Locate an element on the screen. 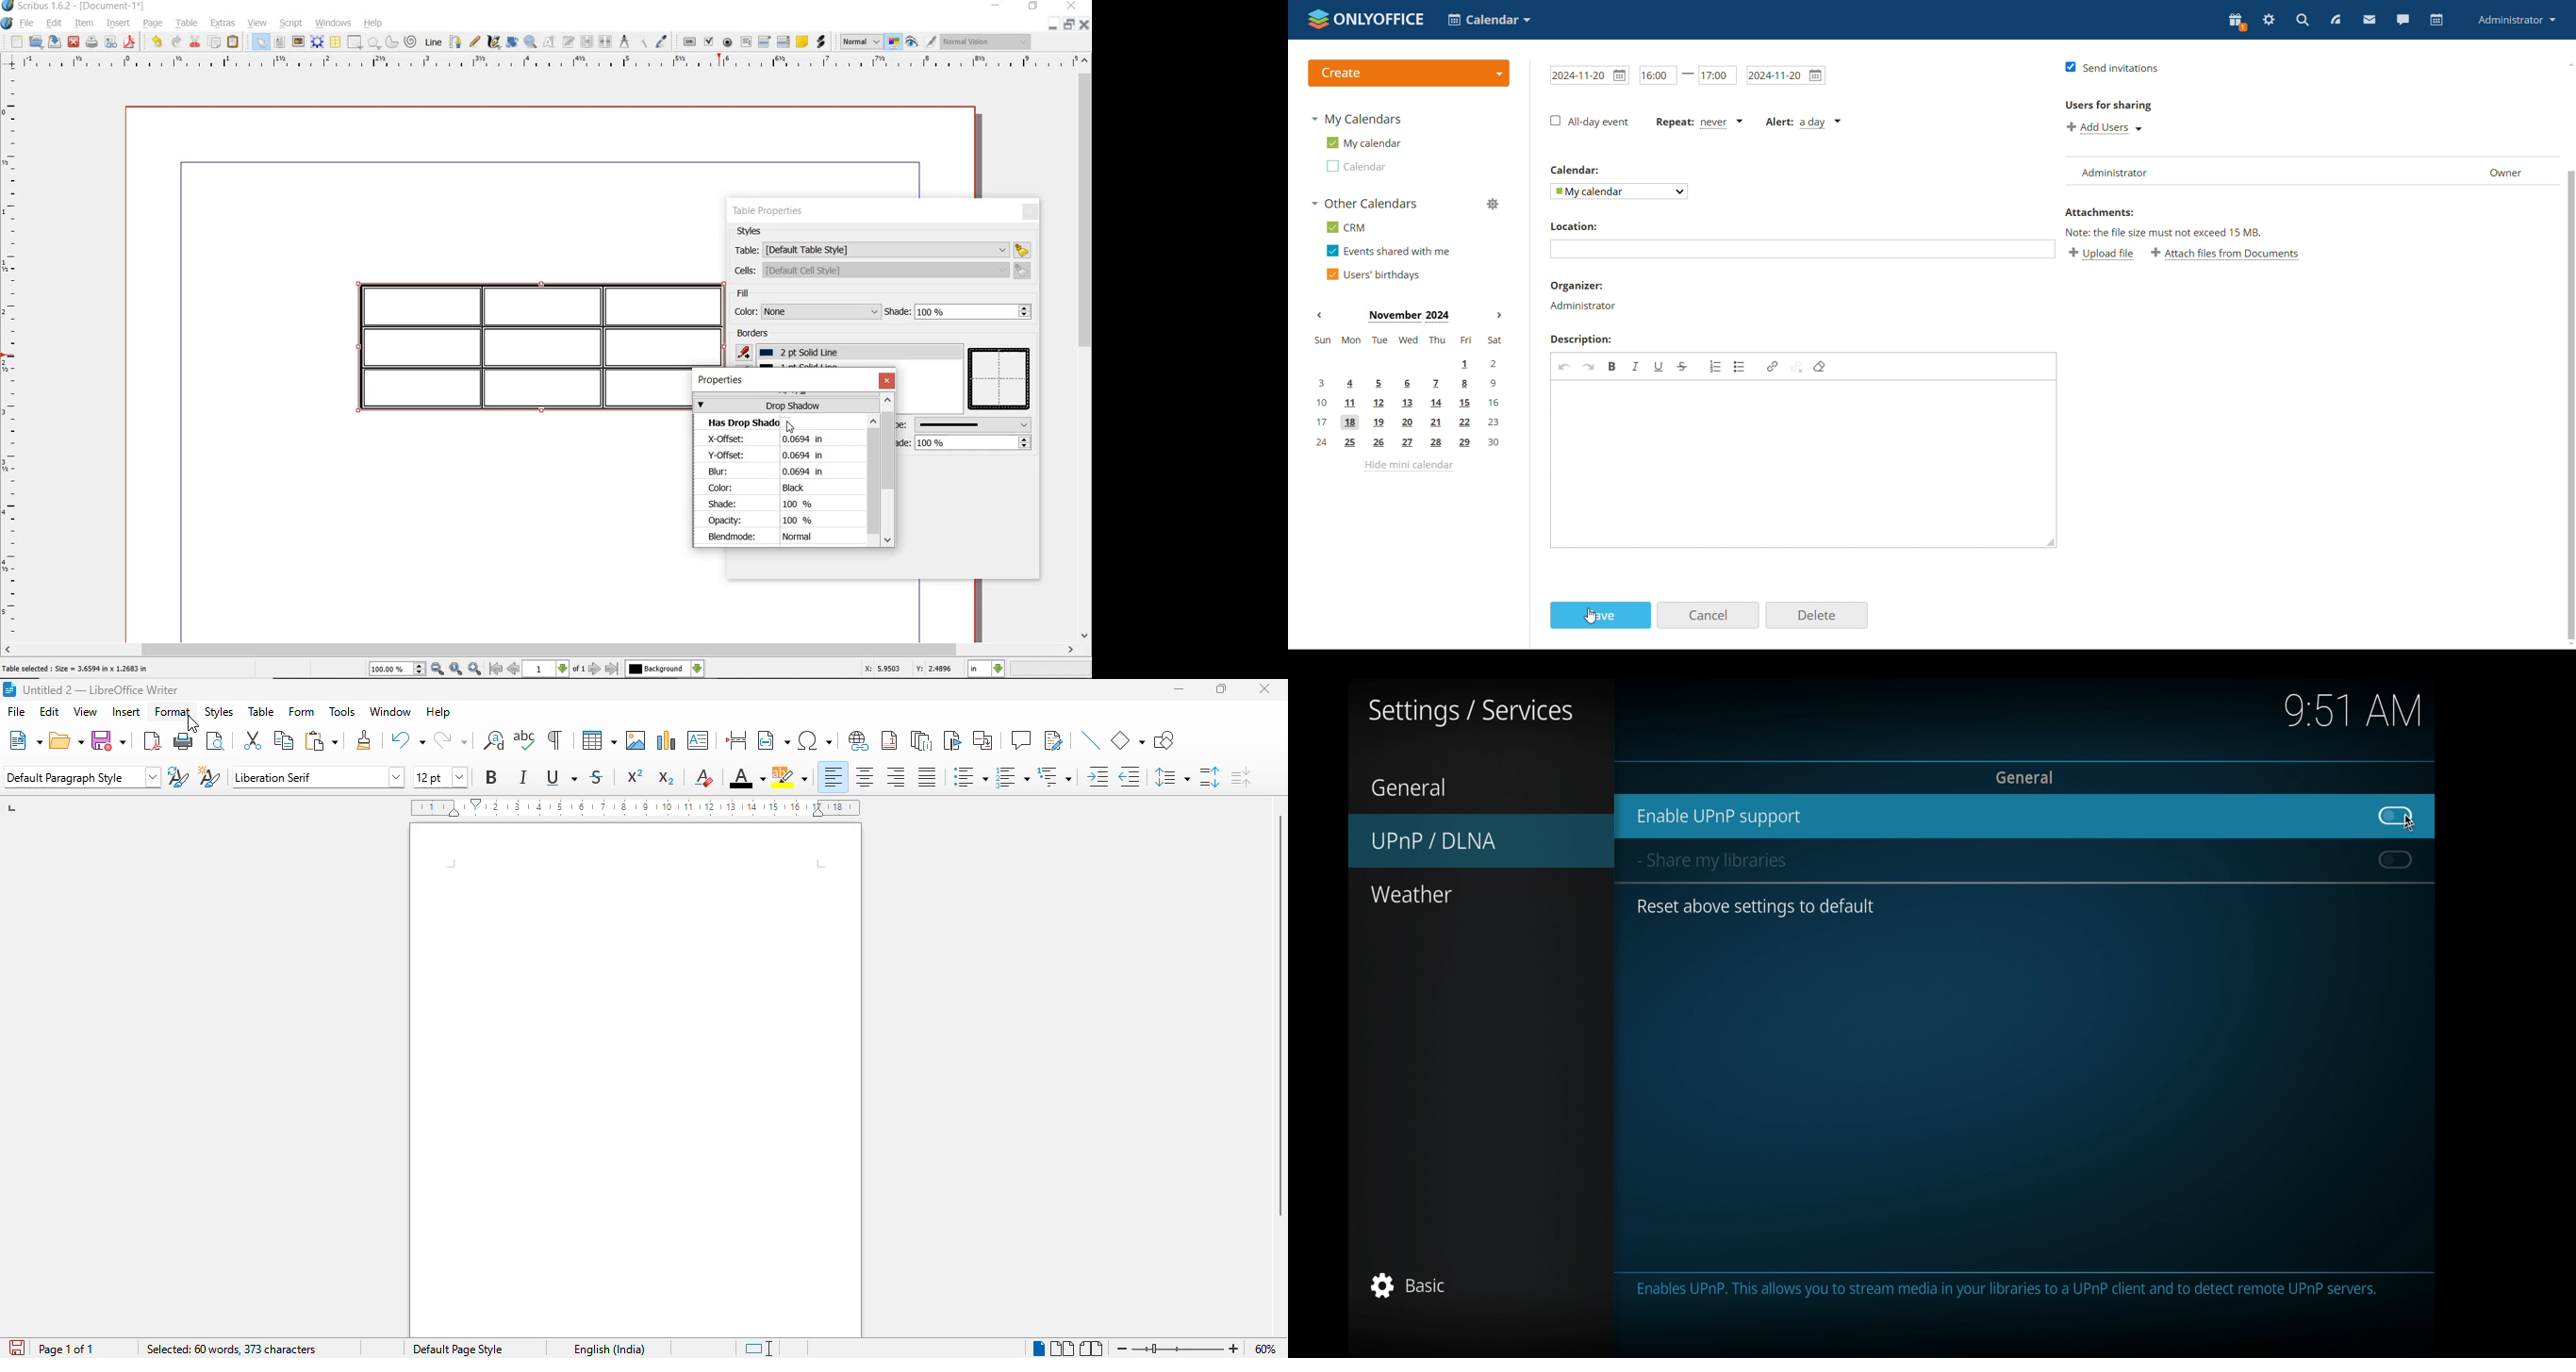  insert text box is located at coordinates (698, 740).